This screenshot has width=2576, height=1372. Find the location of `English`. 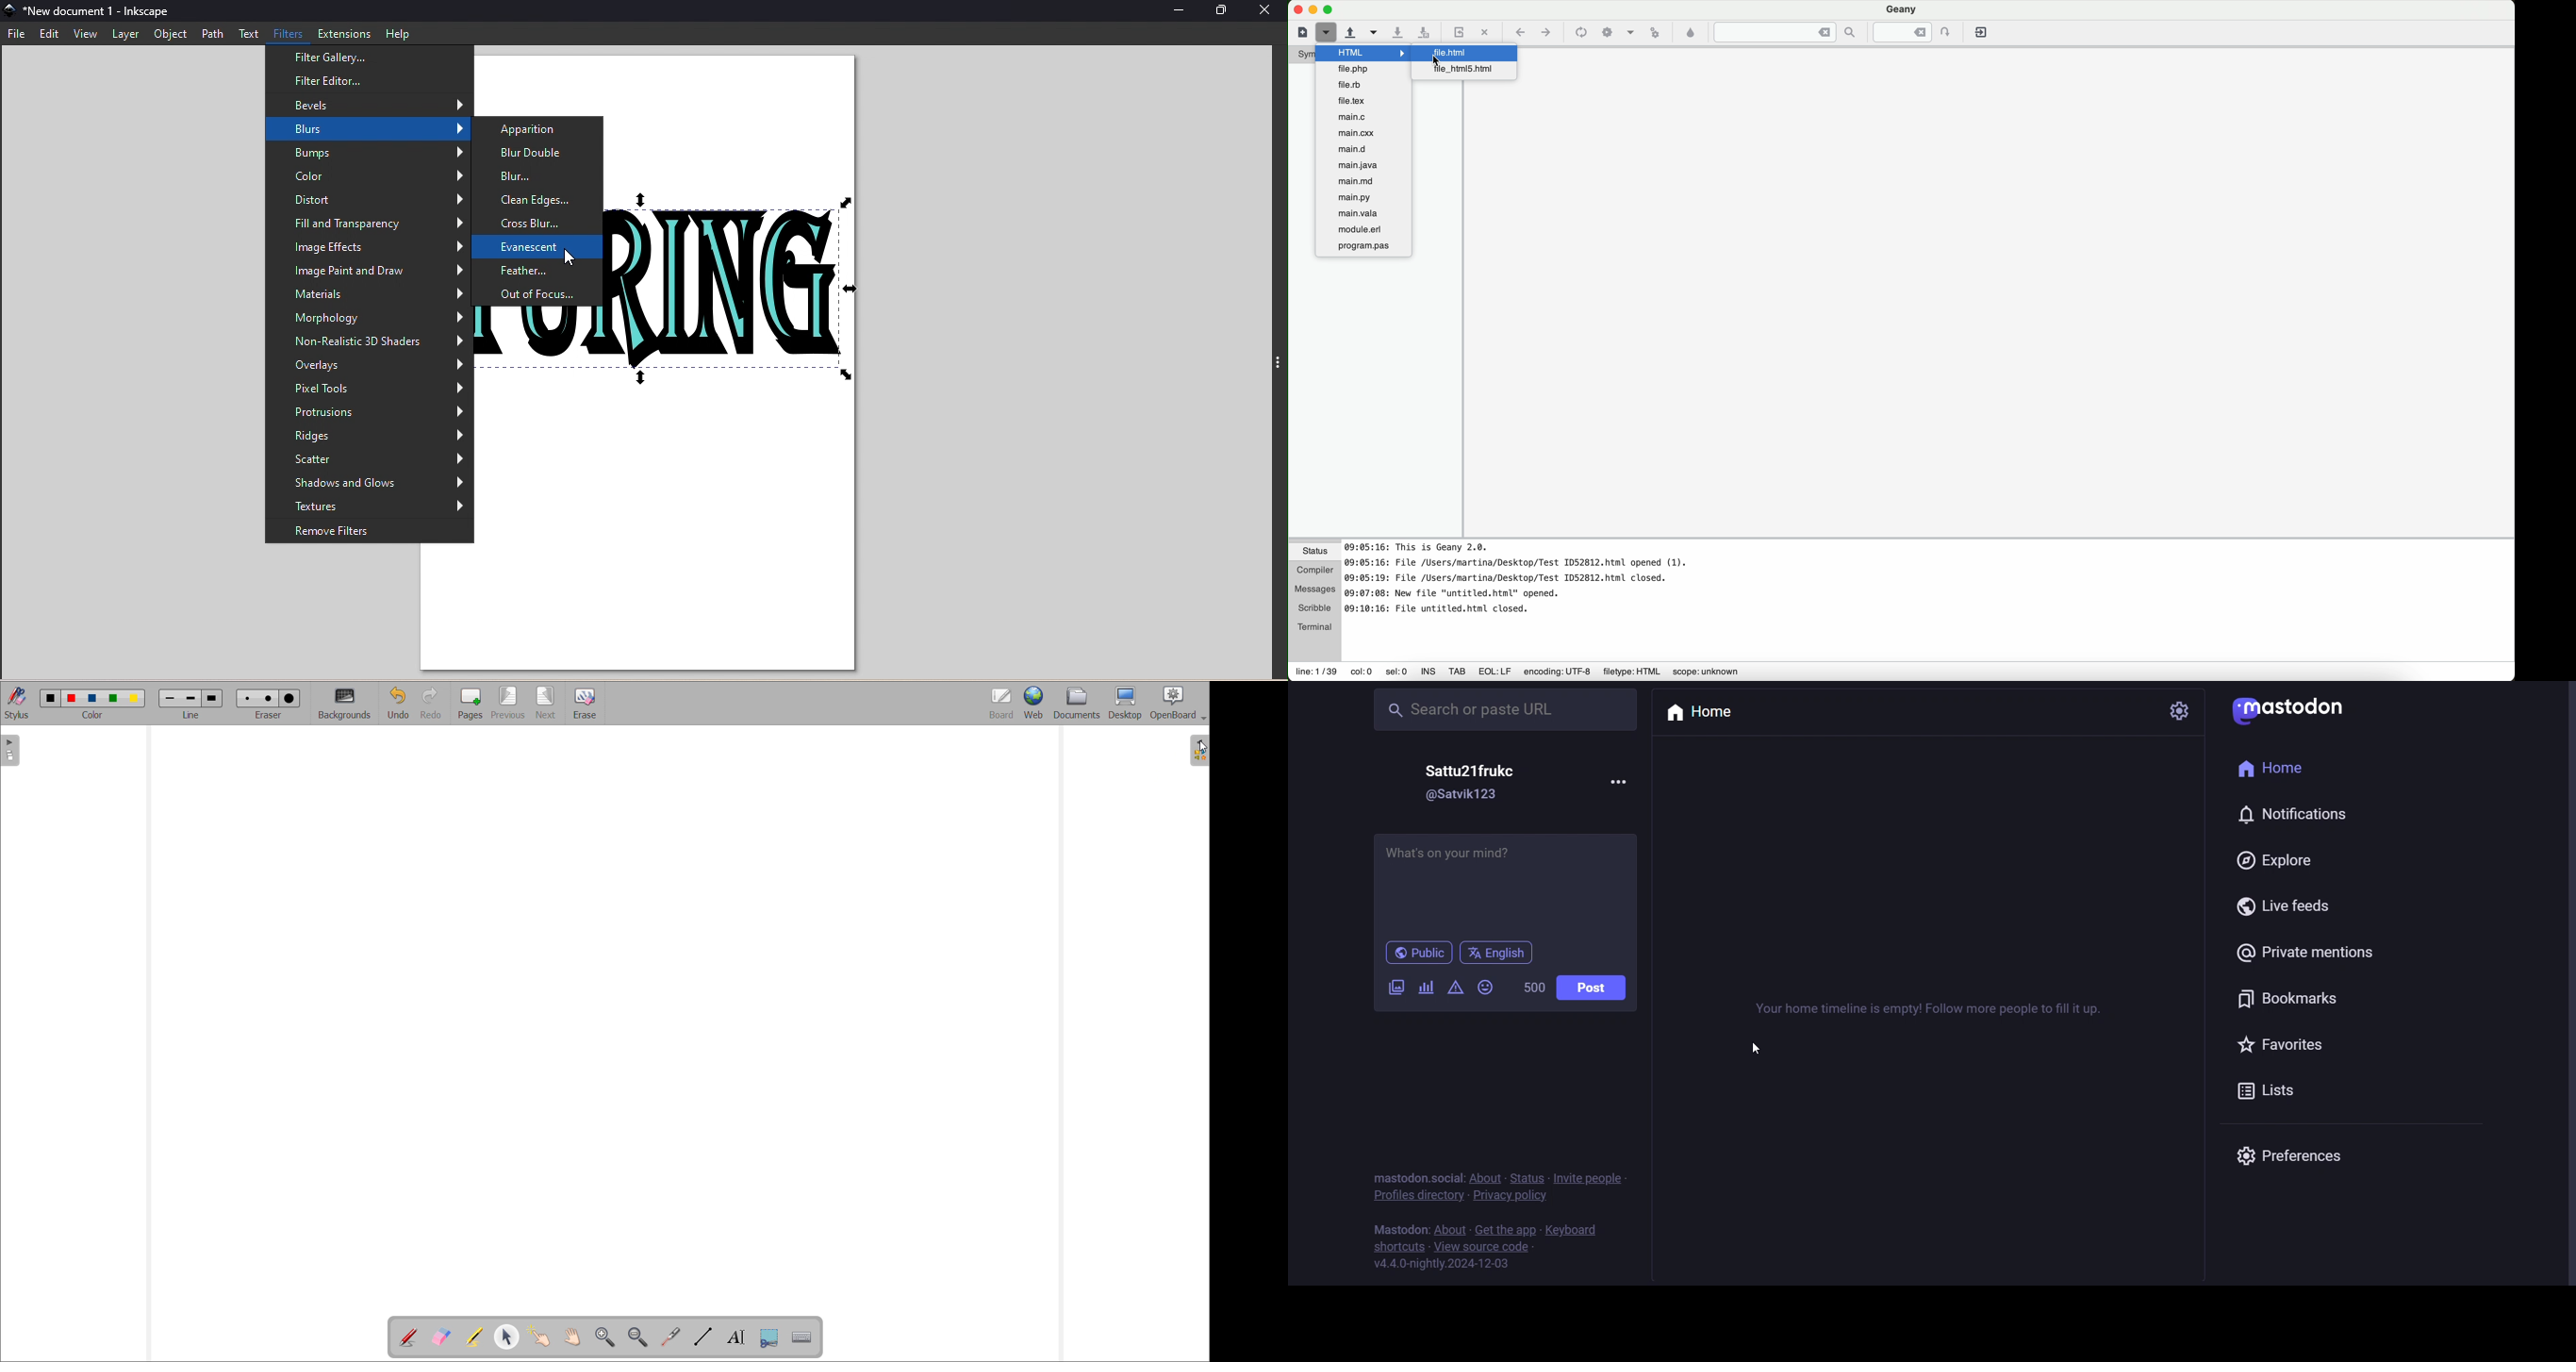

English is located at coordinates (1497, 953).